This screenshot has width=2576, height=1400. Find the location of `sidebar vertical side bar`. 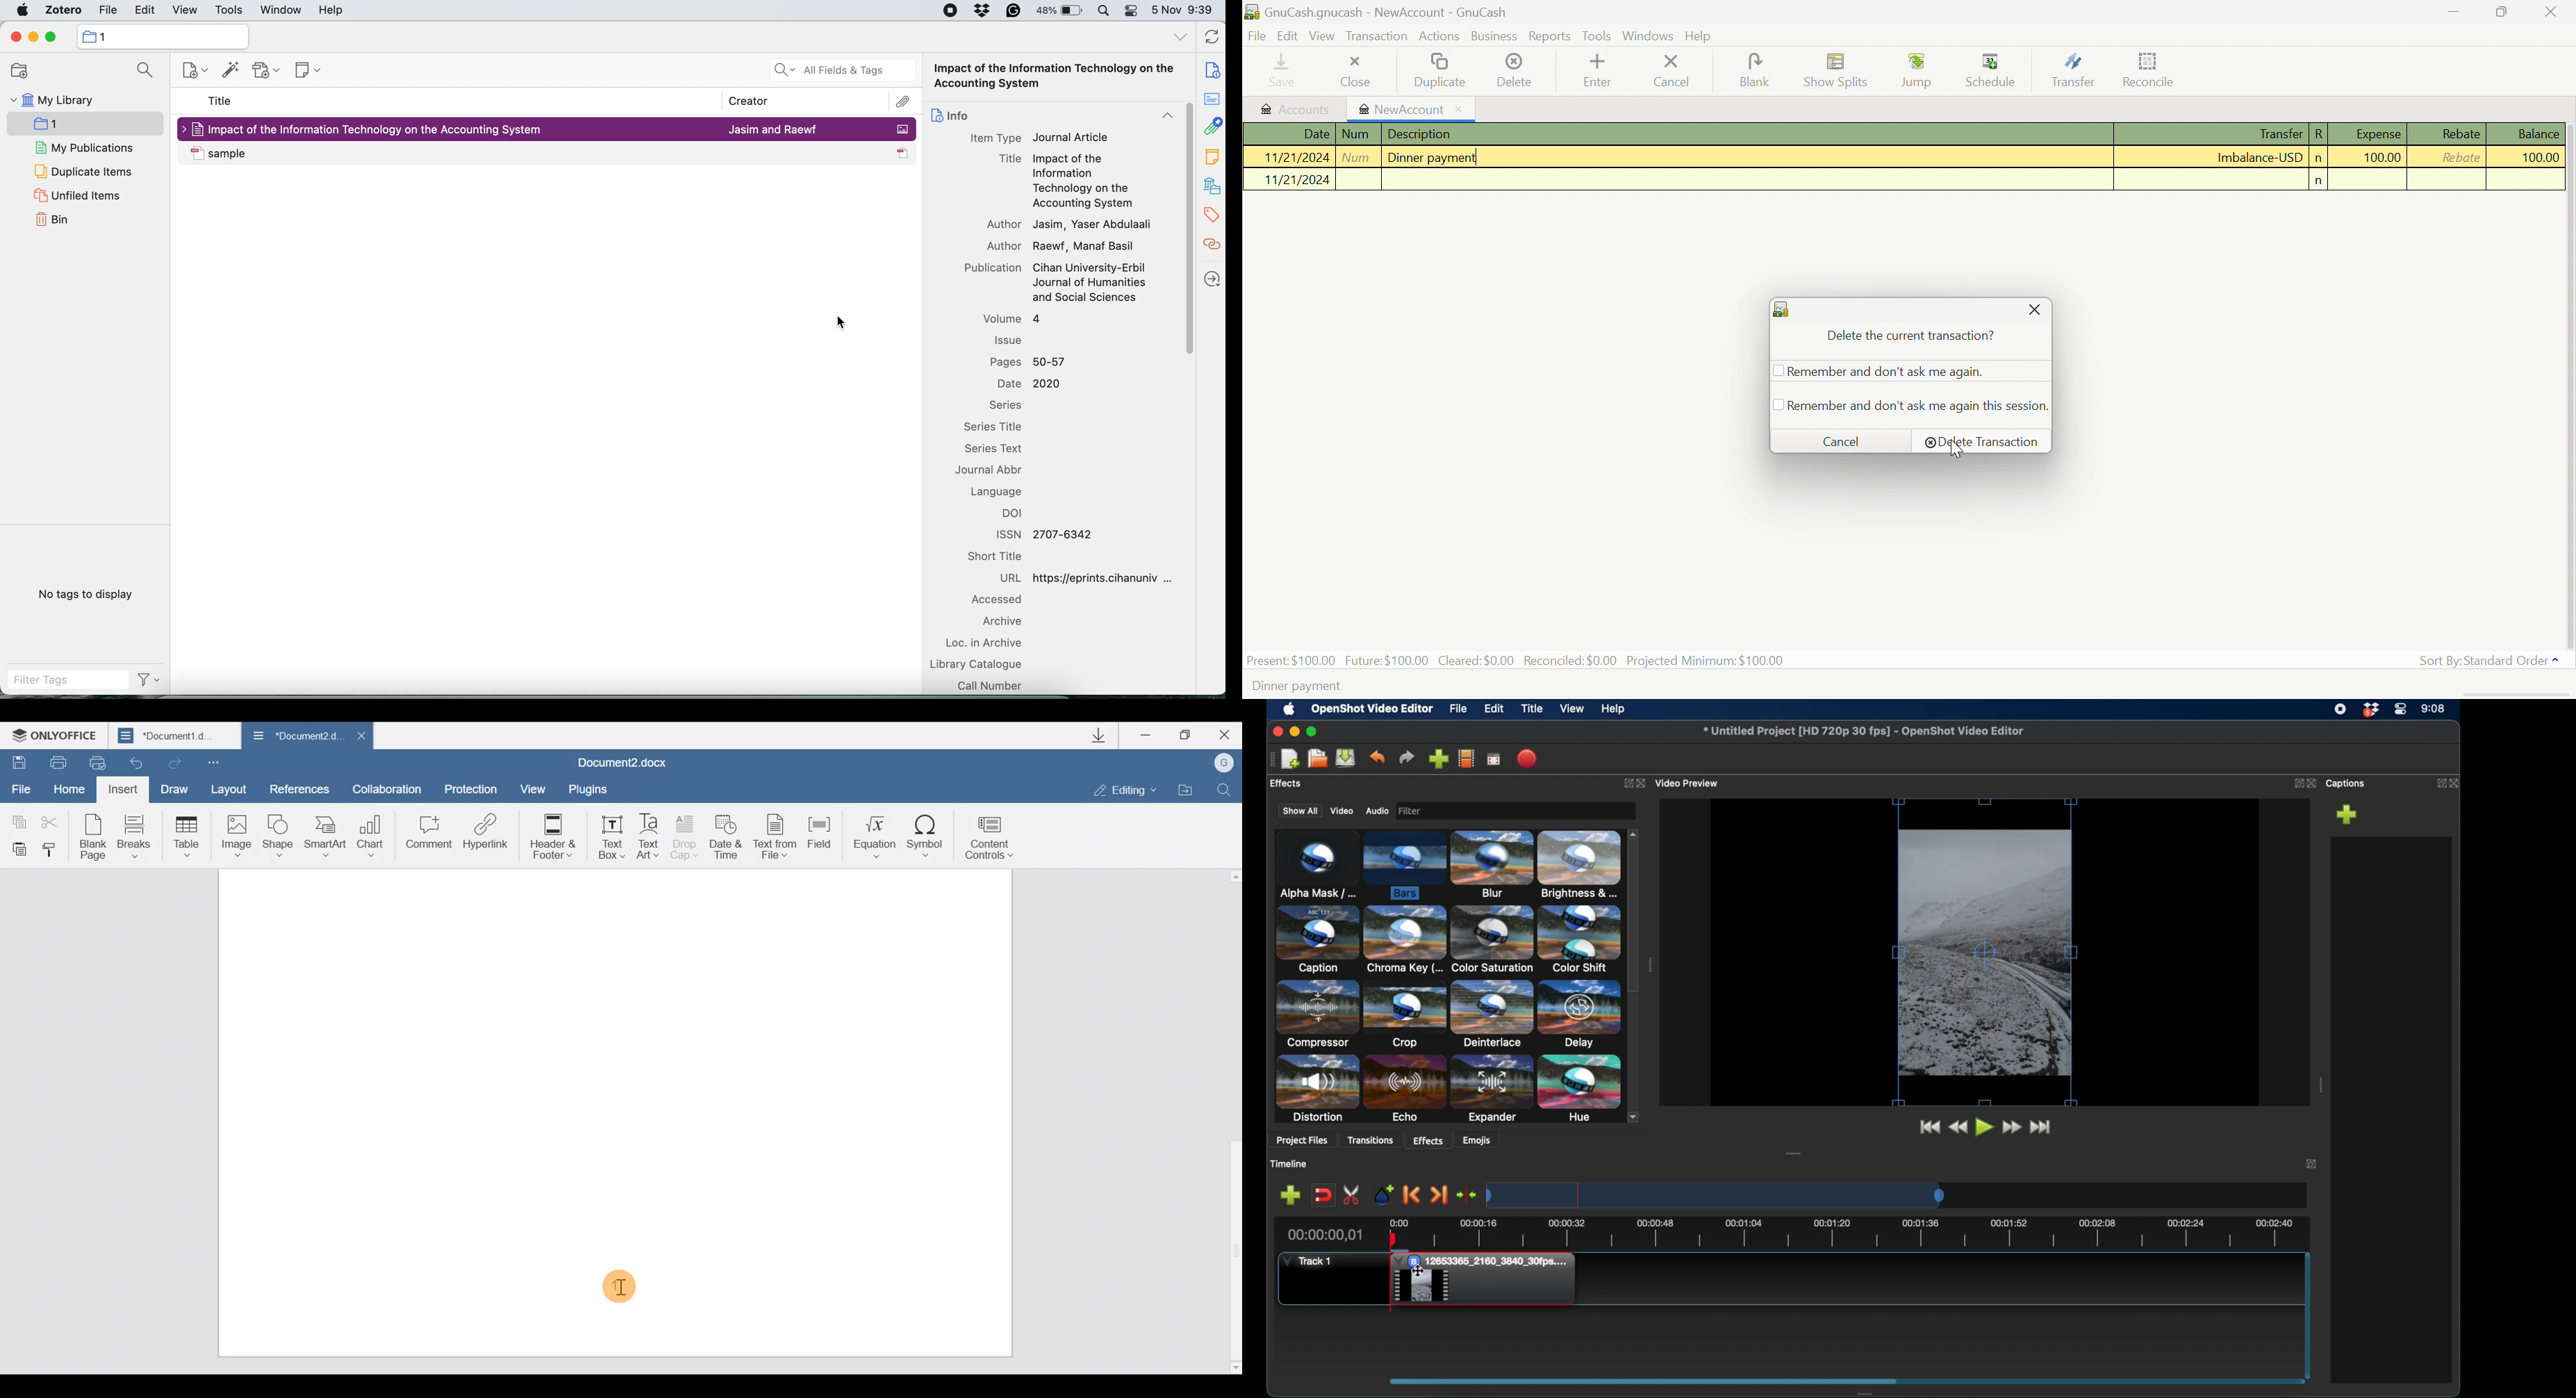

sidebar vertical side bar is located at coordinates (1187, 230).